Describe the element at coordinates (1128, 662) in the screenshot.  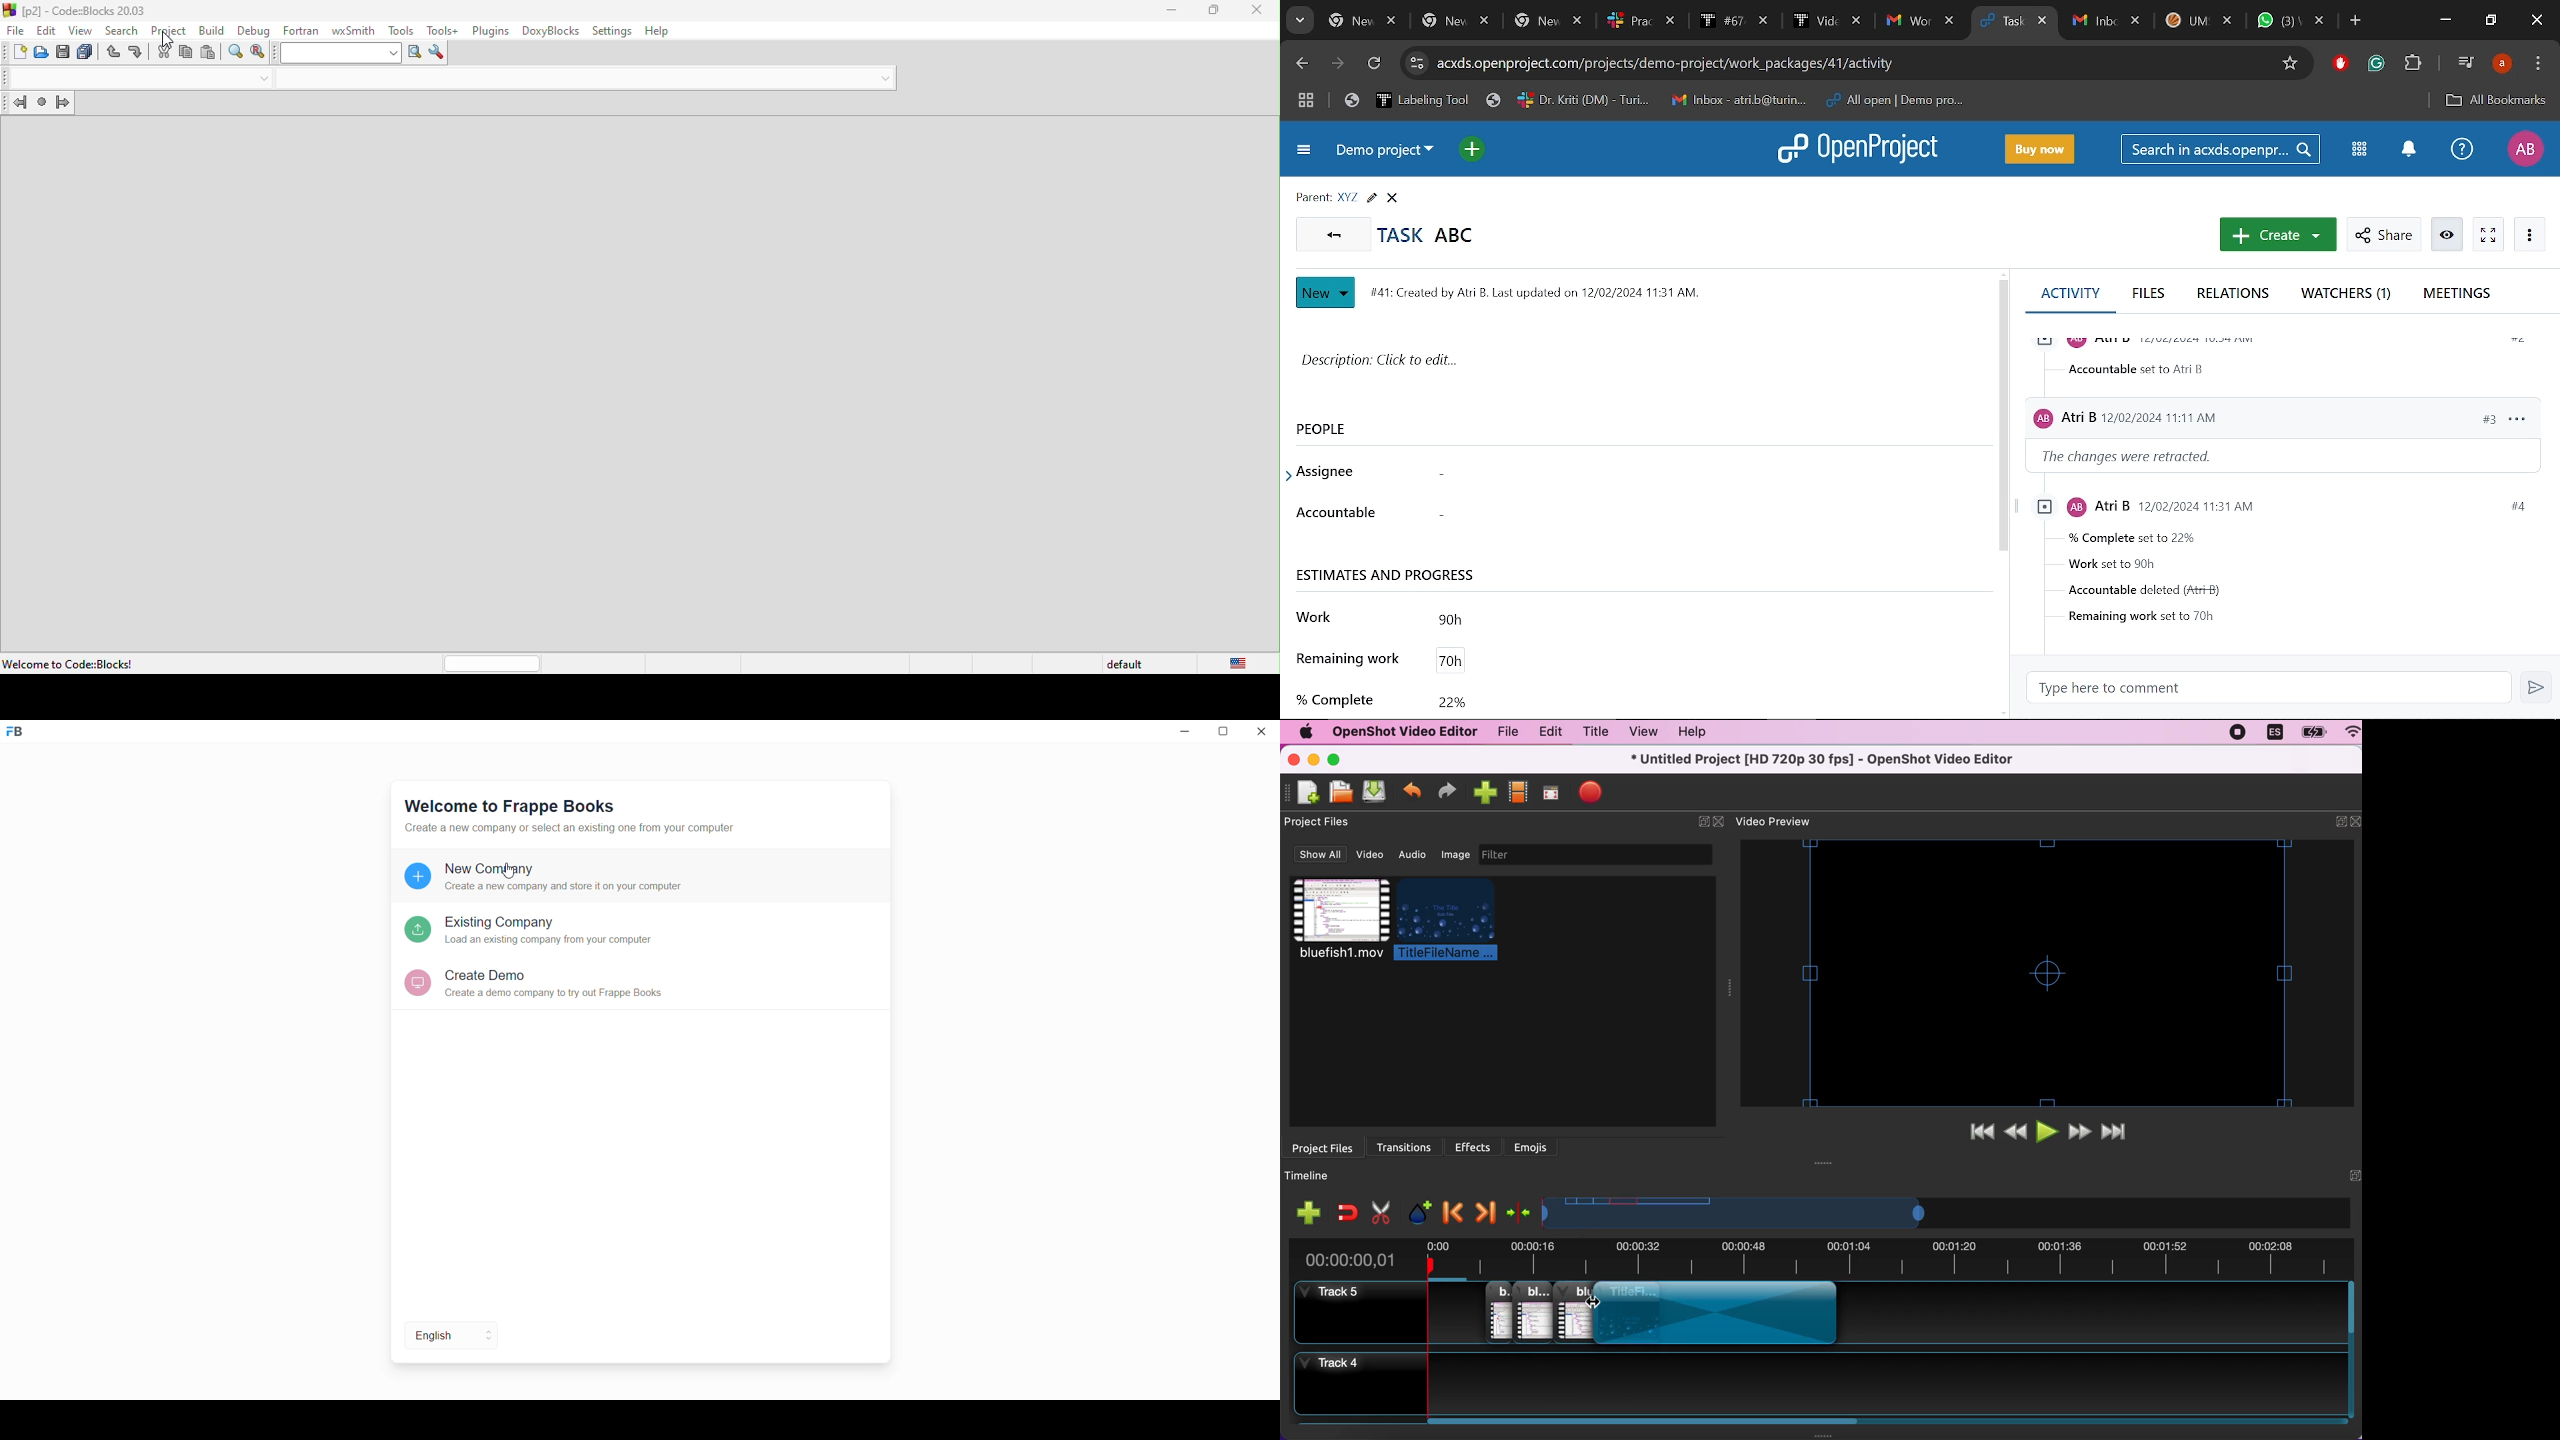
I see `default` at that location.